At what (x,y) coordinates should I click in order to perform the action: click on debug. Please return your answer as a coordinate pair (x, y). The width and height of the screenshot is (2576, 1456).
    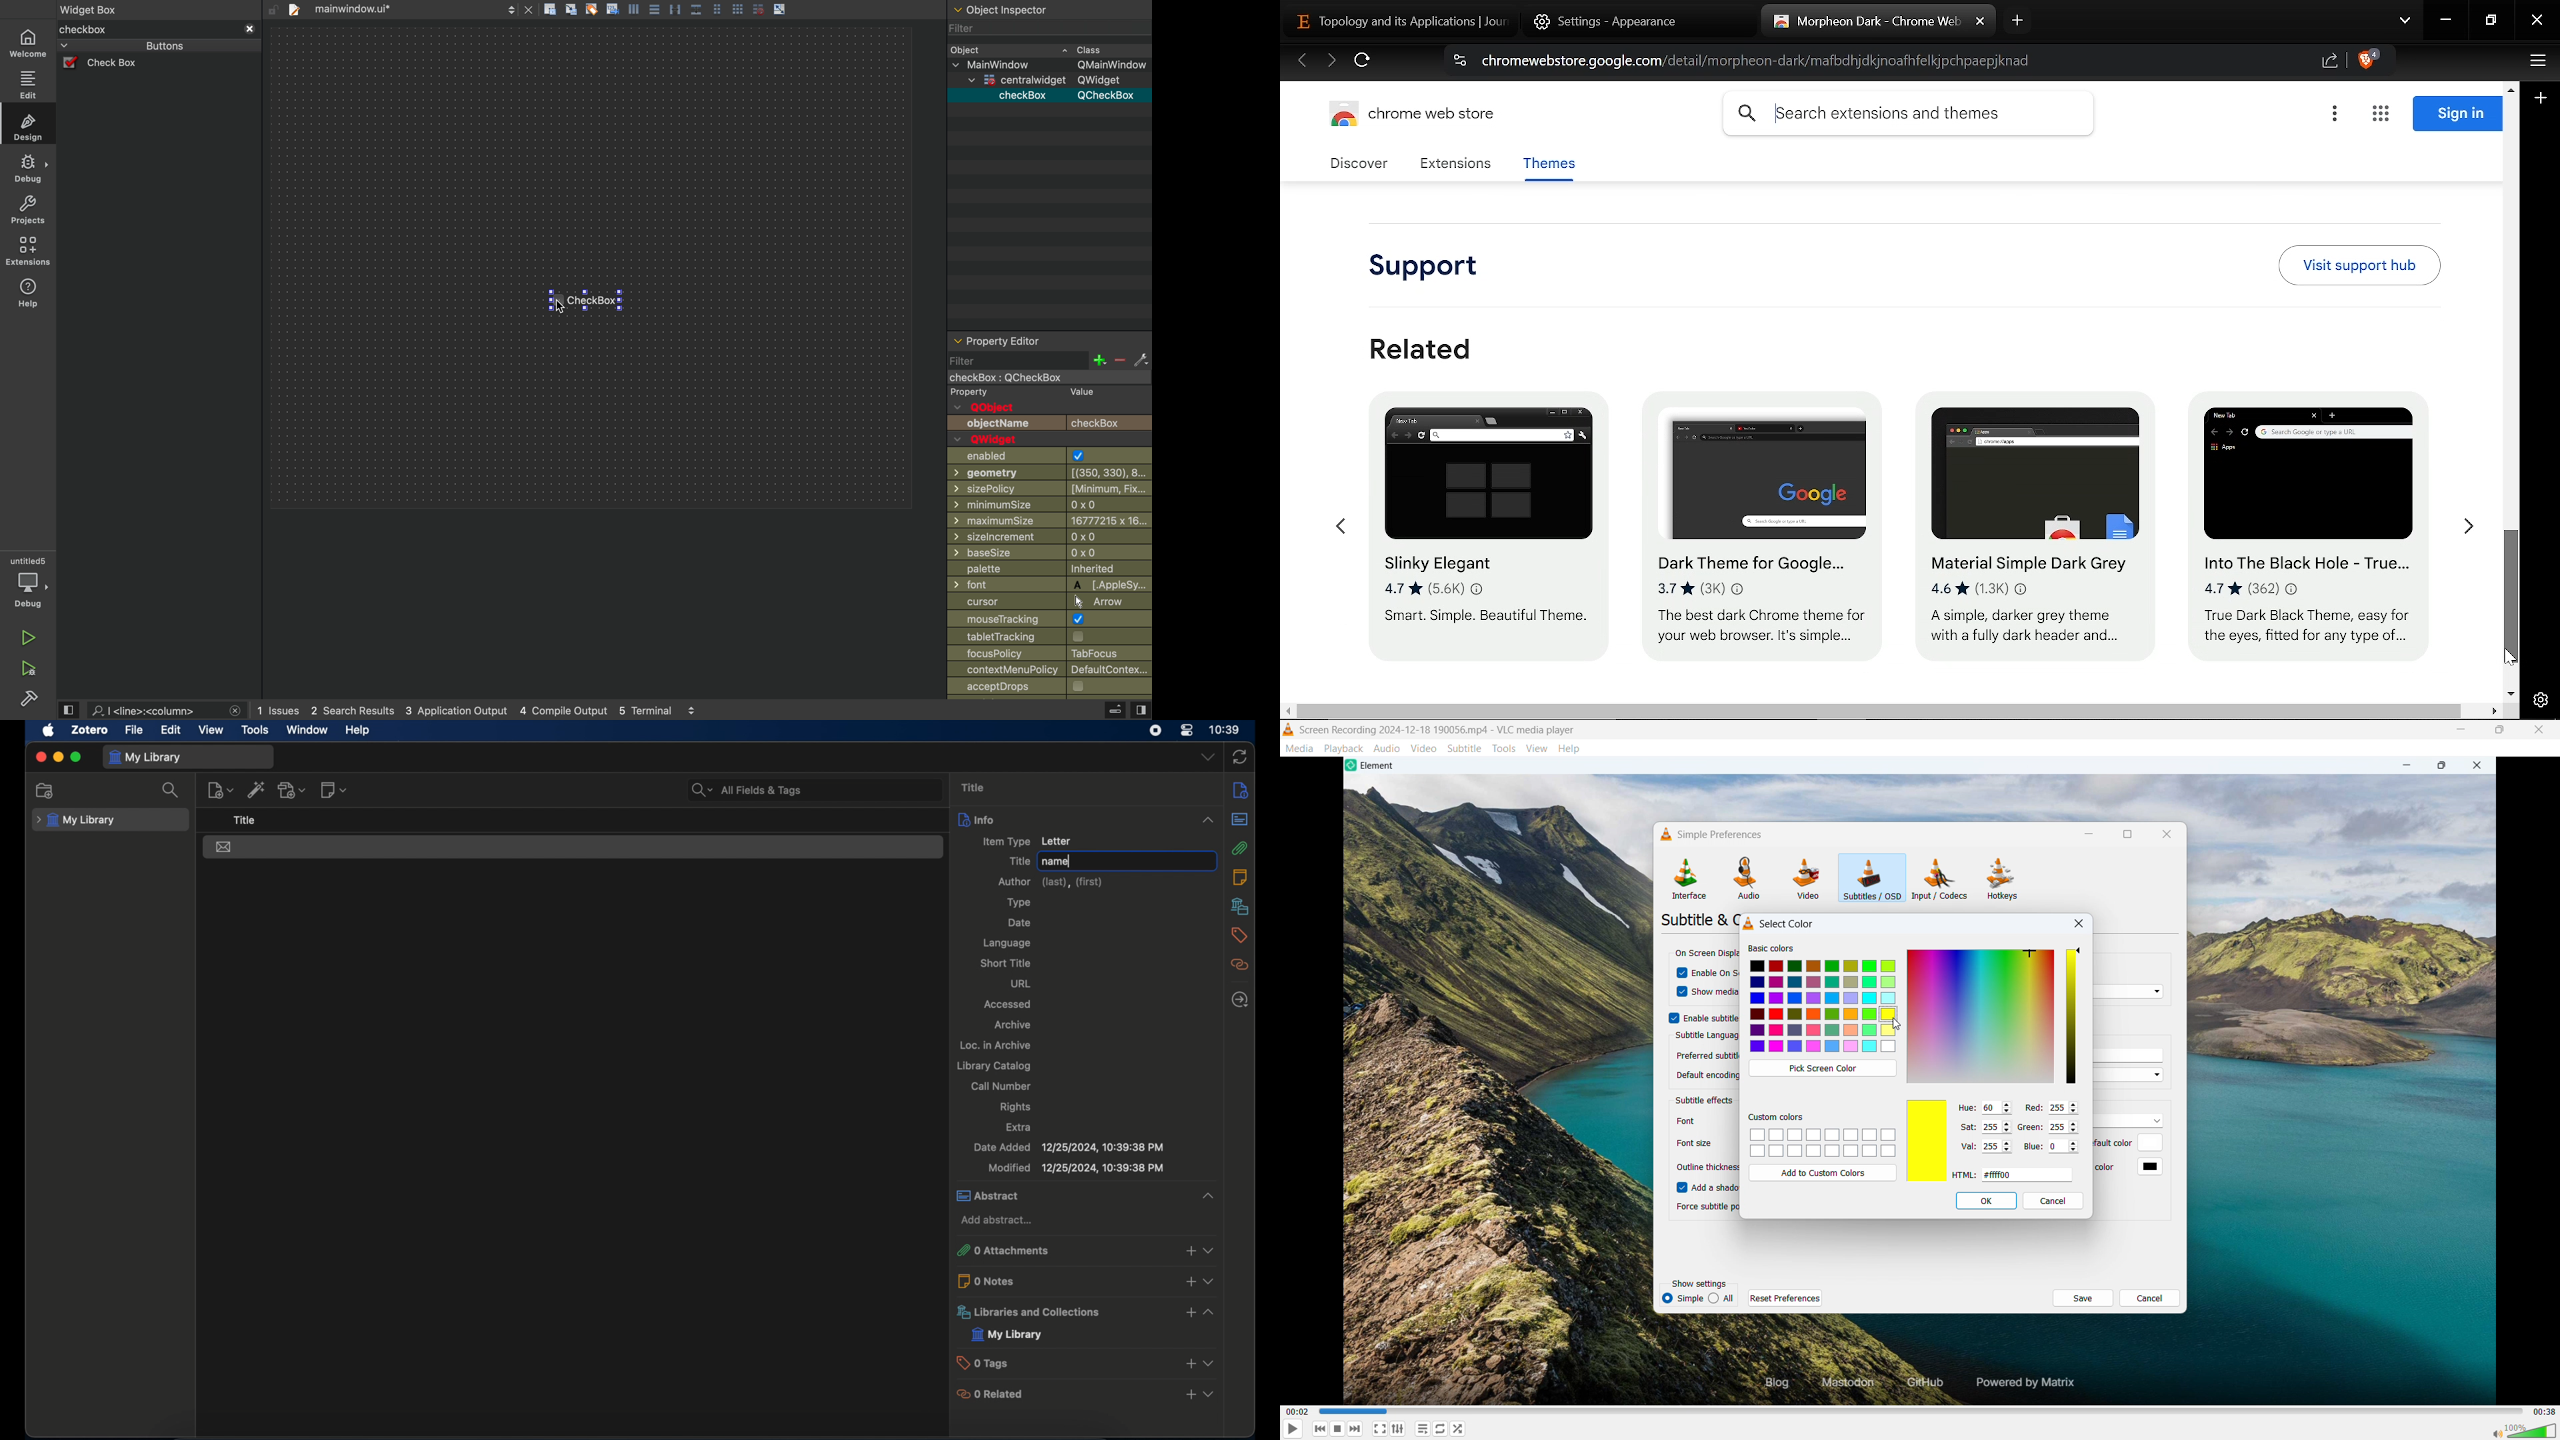
    Looking at the image, I should click on (28, 582).